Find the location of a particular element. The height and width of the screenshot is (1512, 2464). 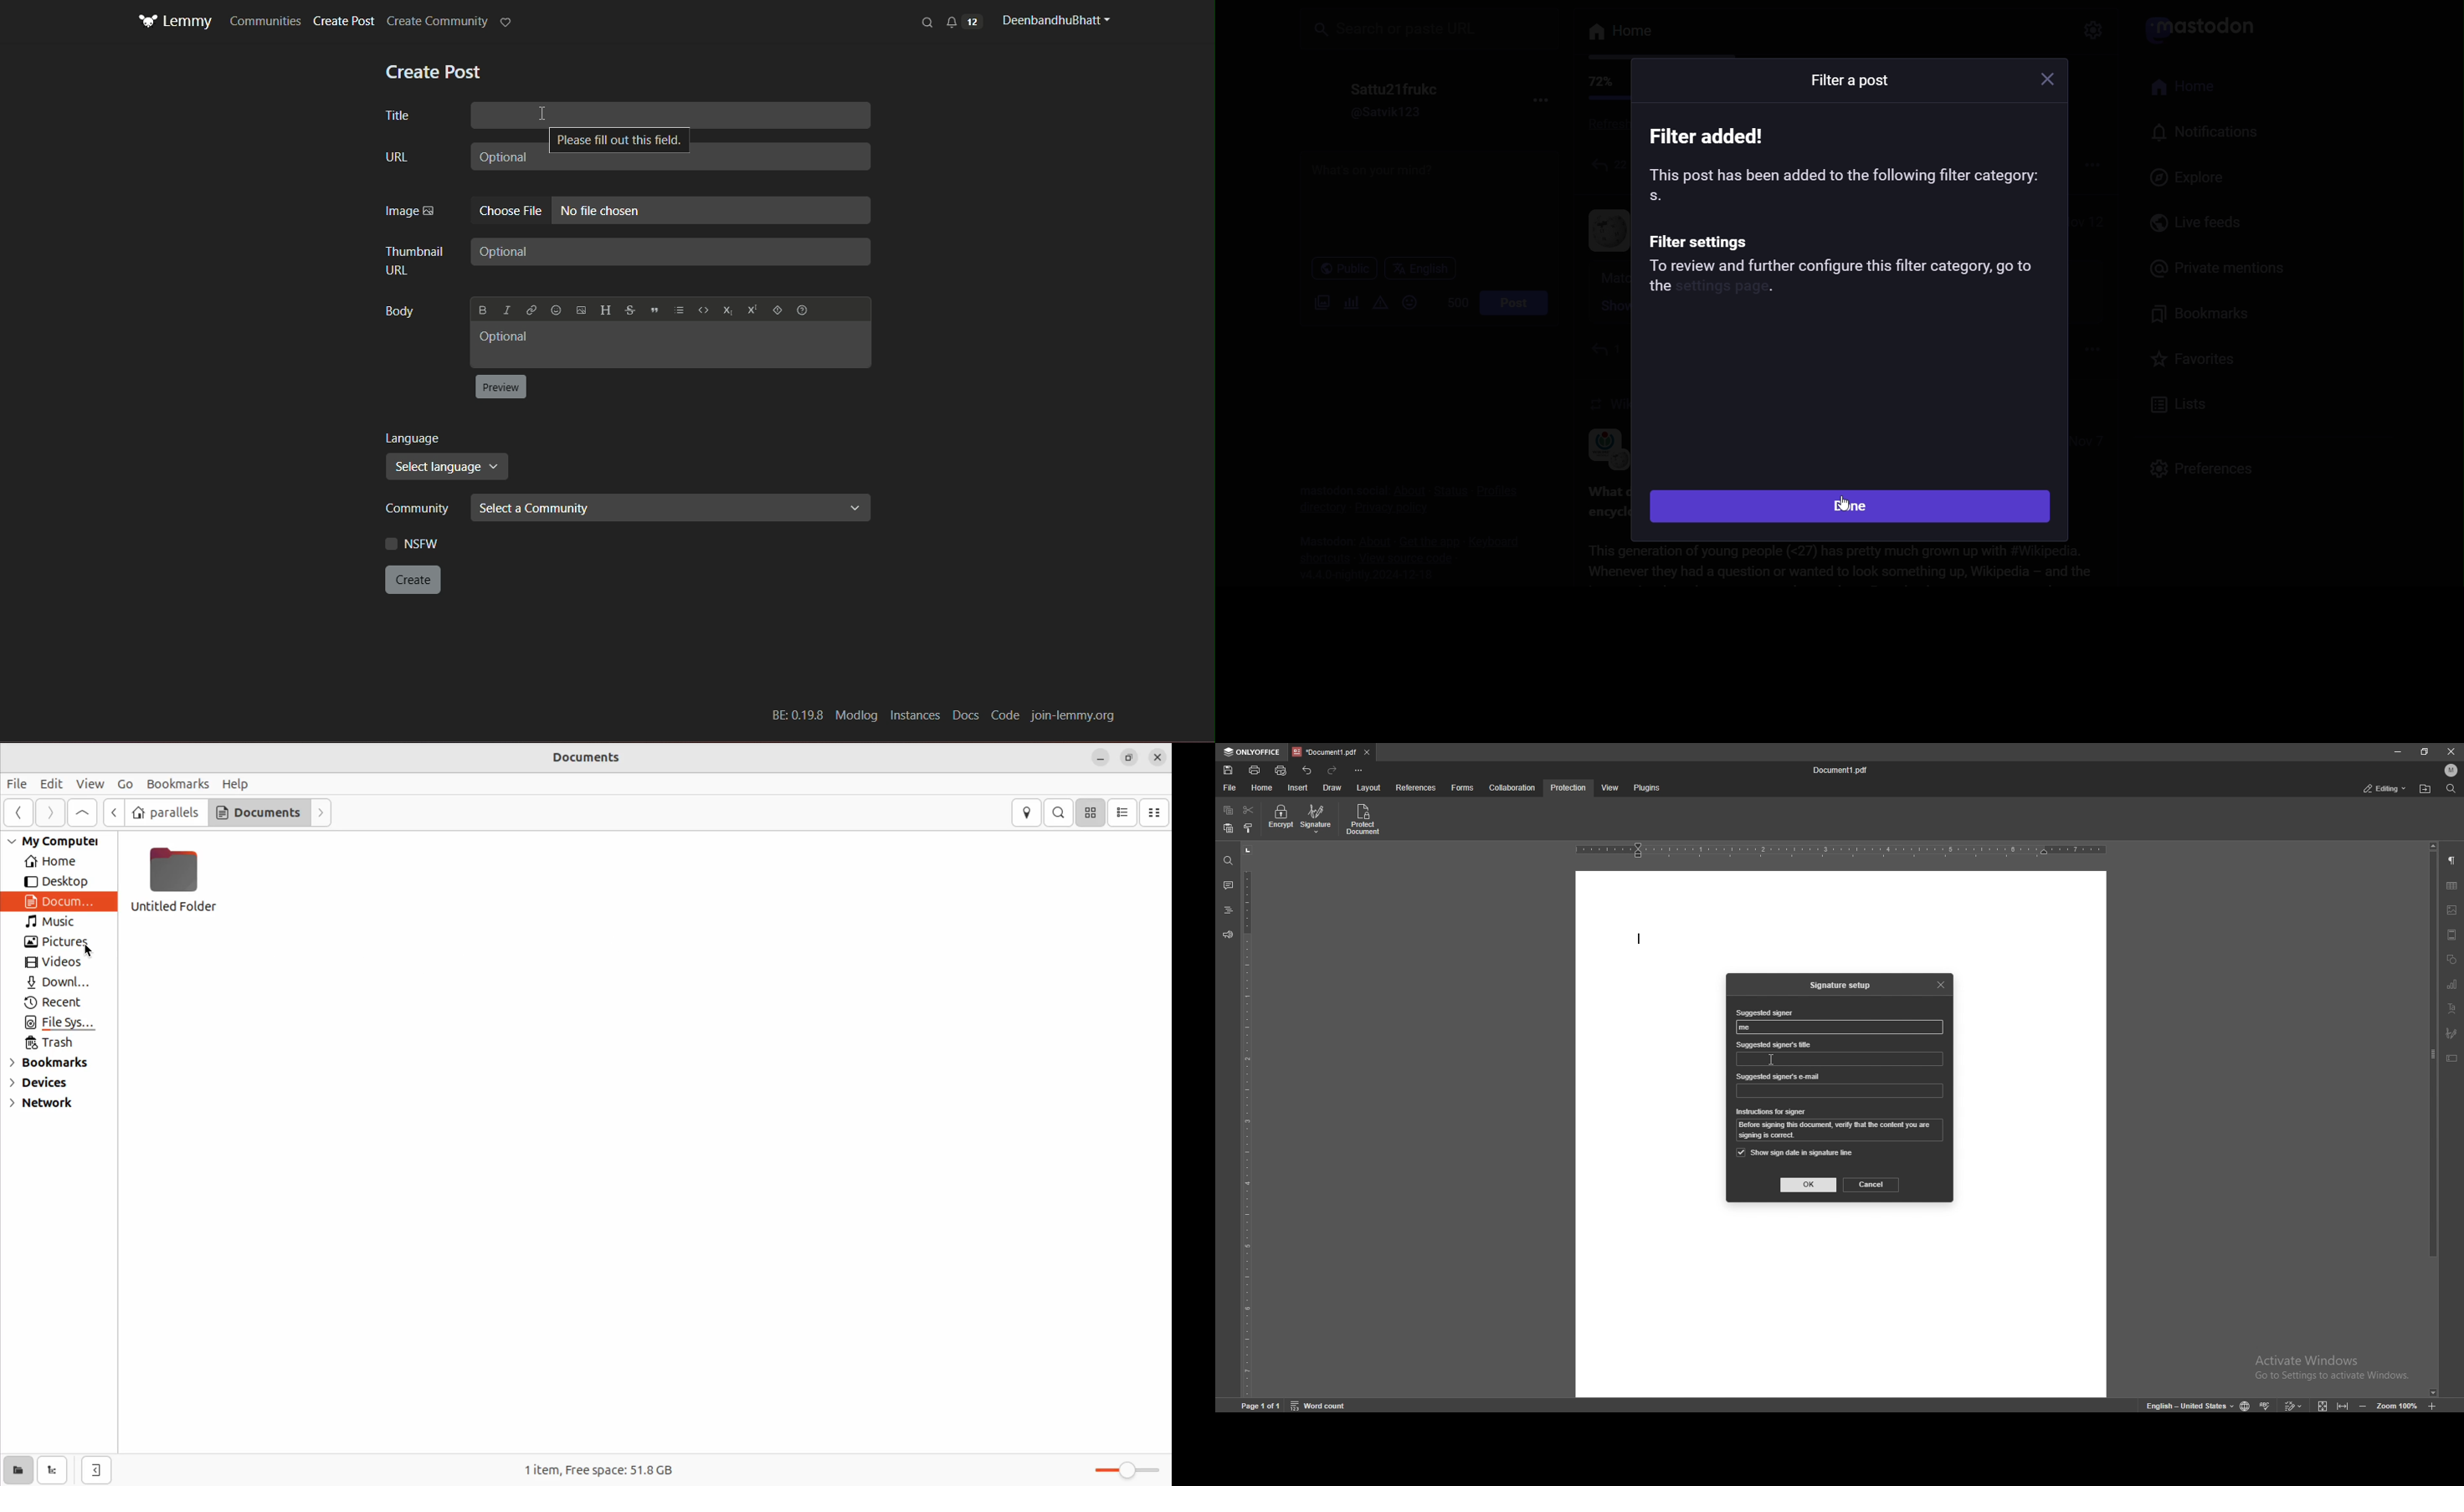

view is located at coordinates (1607, 789).